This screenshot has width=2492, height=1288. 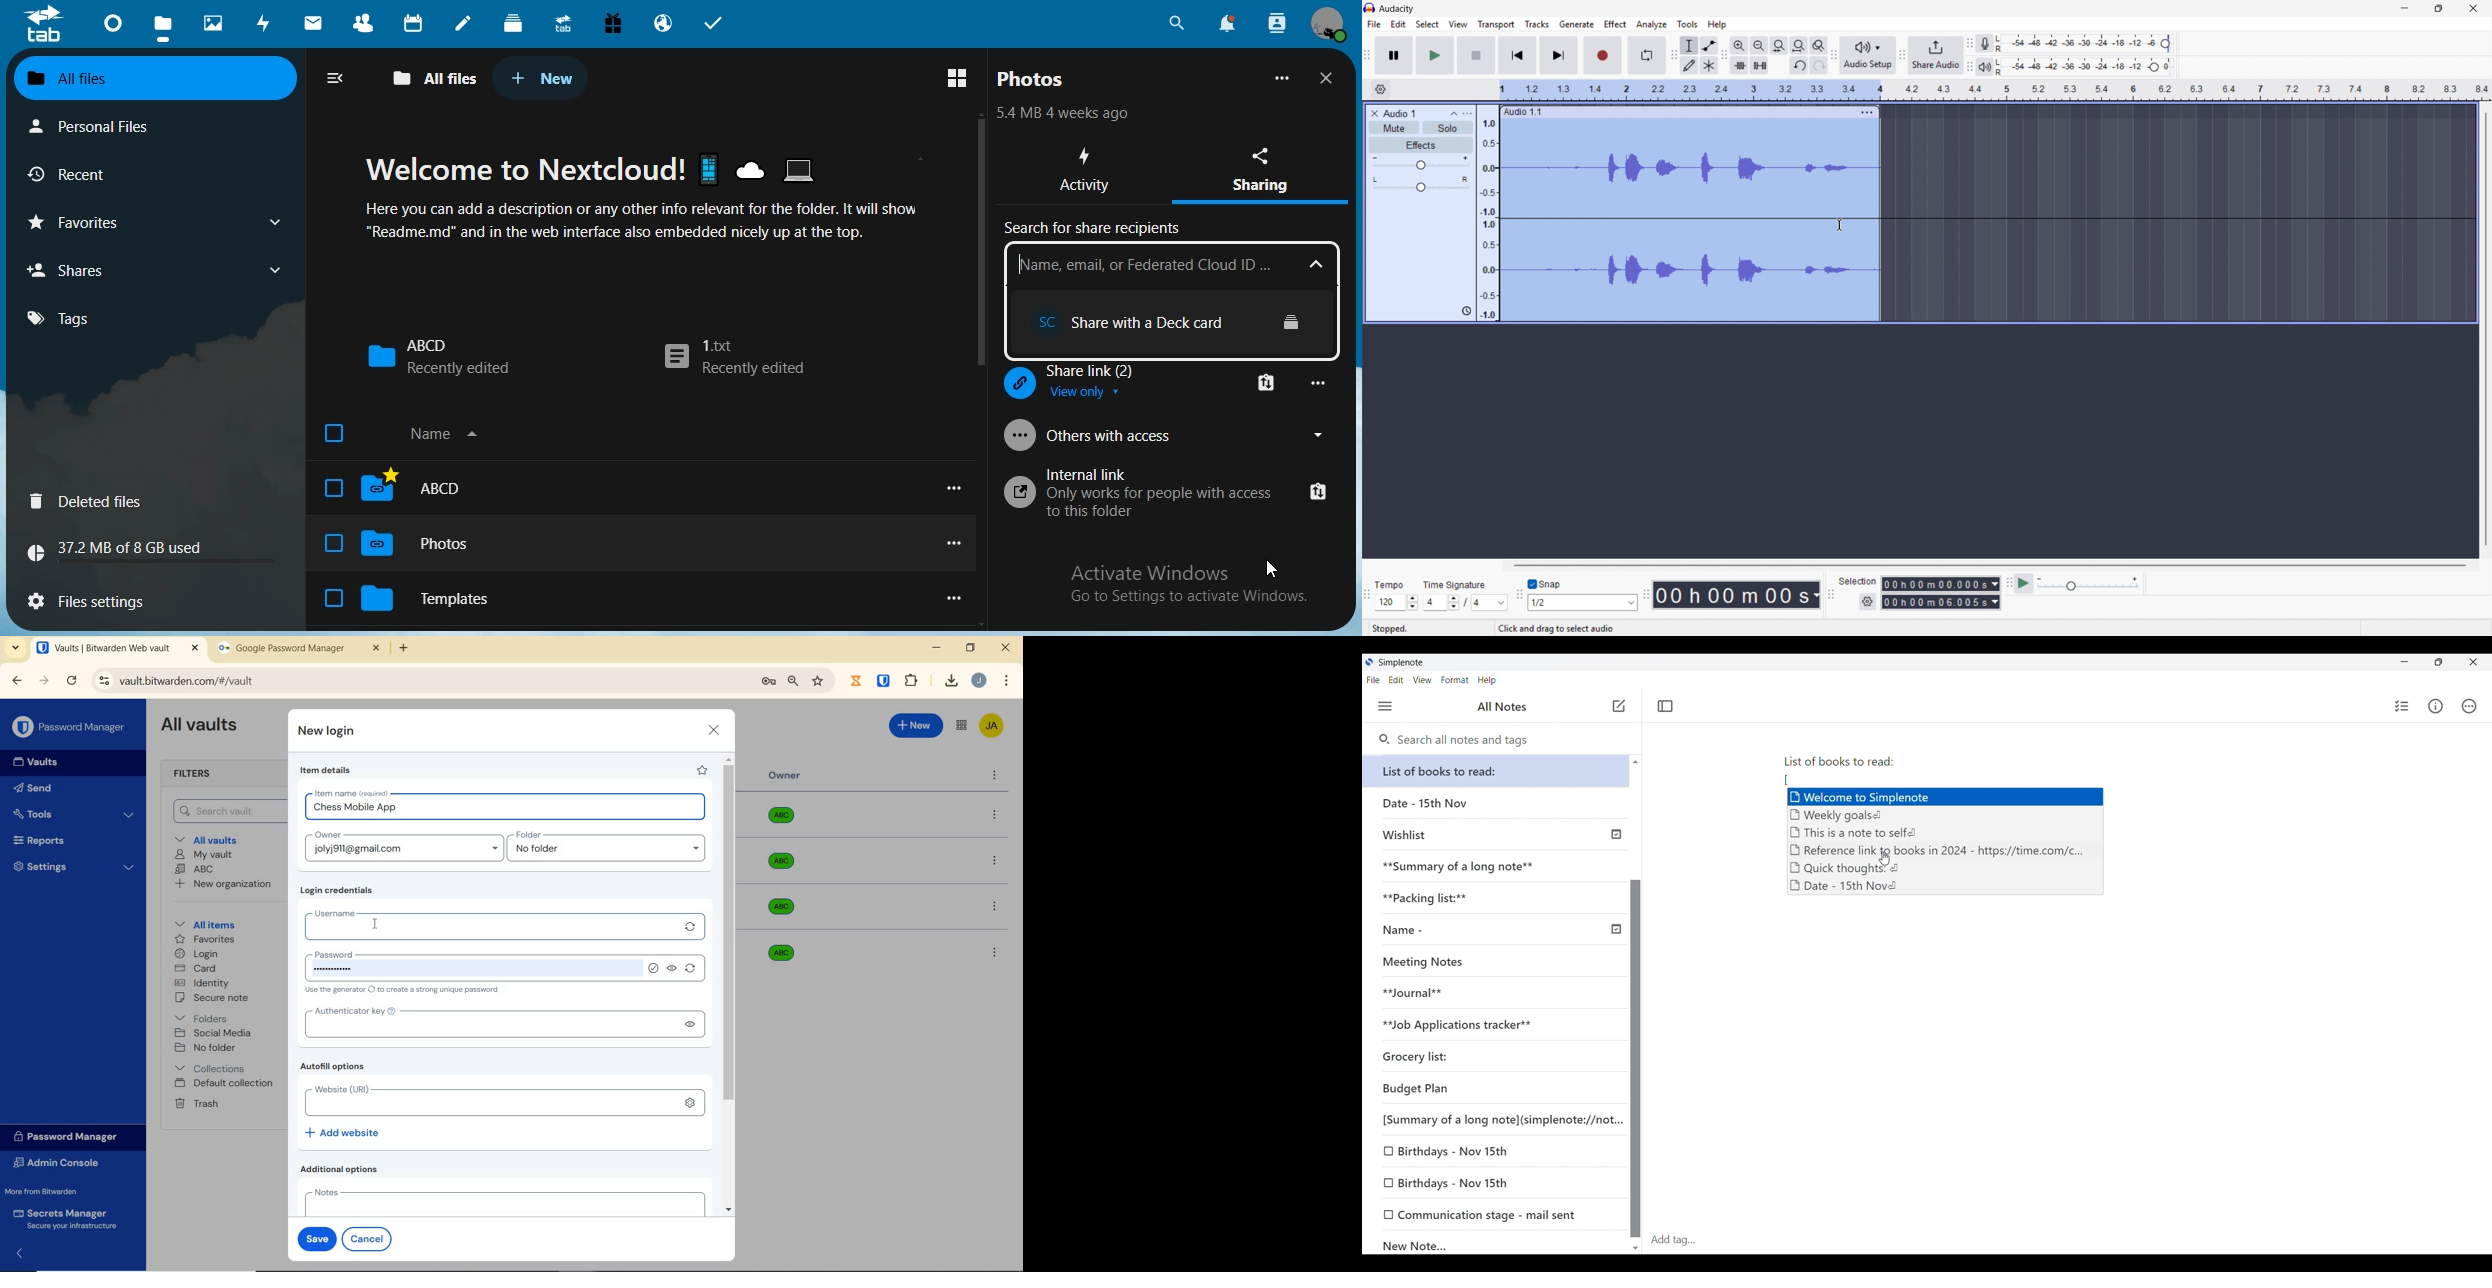 I want to click on zoom, so click(x=793, y=681).